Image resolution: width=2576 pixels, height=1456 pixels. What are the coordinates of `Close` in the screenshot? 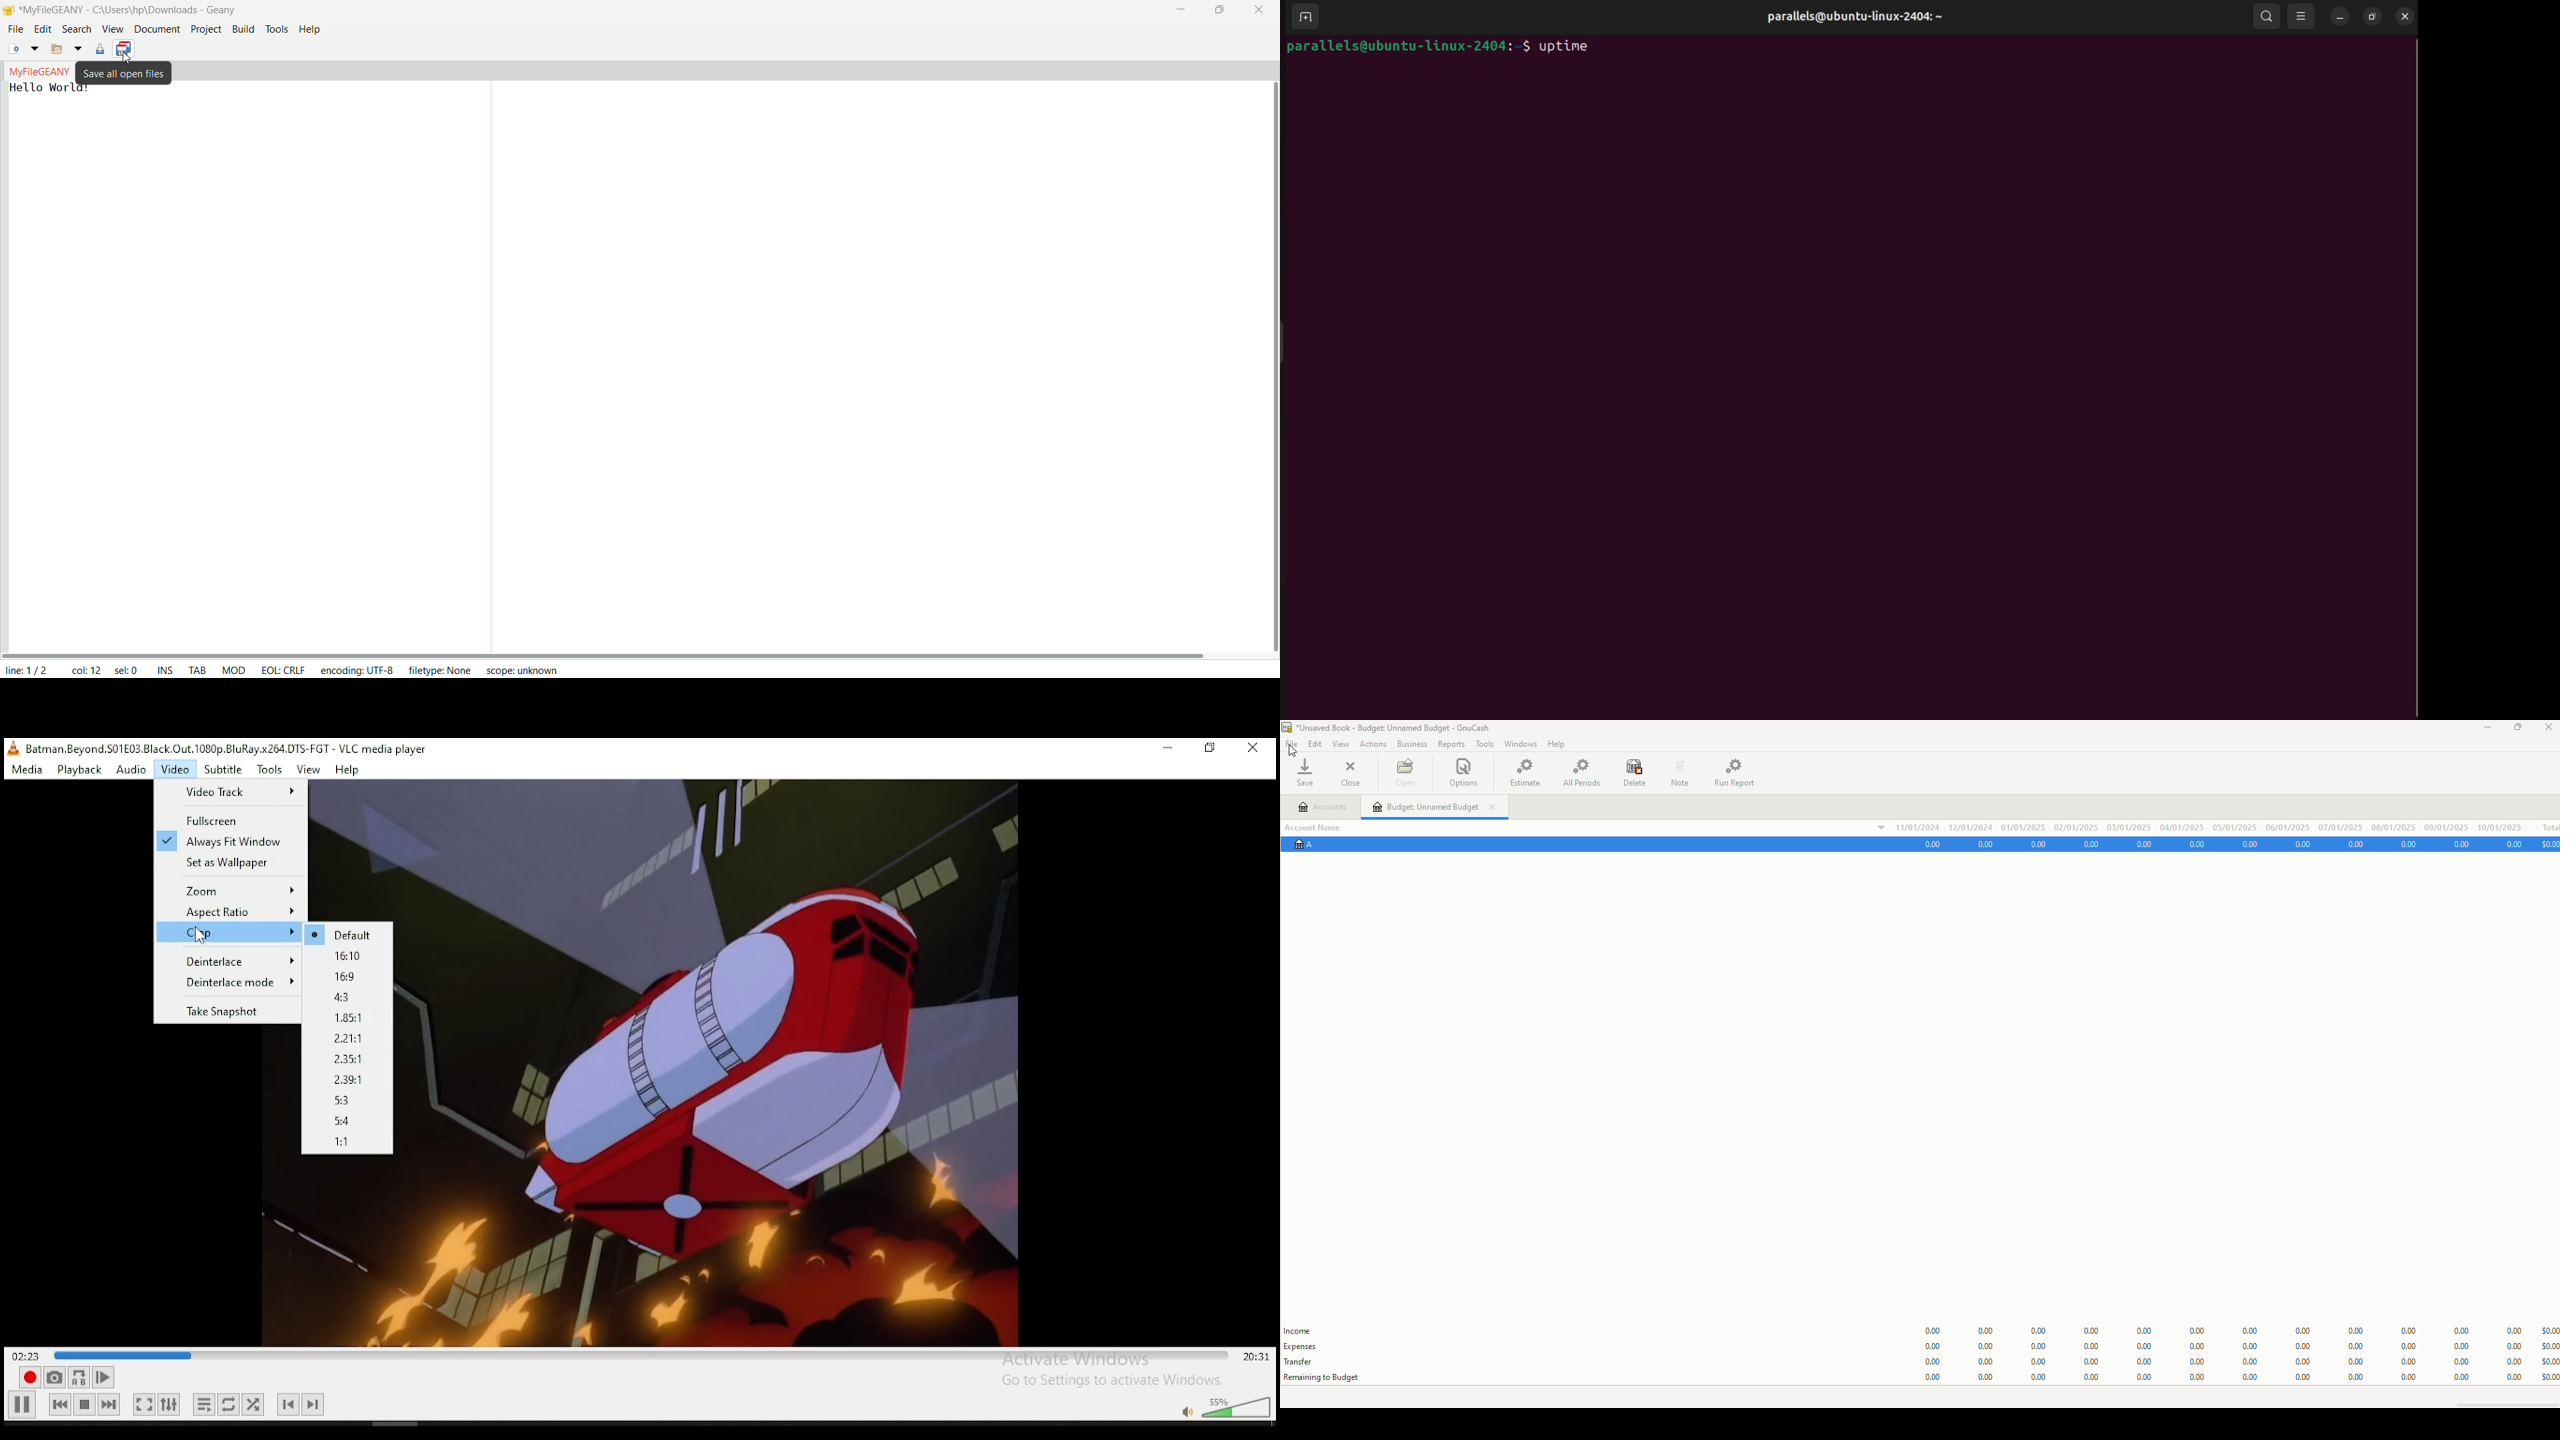 It's located at (1354, 772).